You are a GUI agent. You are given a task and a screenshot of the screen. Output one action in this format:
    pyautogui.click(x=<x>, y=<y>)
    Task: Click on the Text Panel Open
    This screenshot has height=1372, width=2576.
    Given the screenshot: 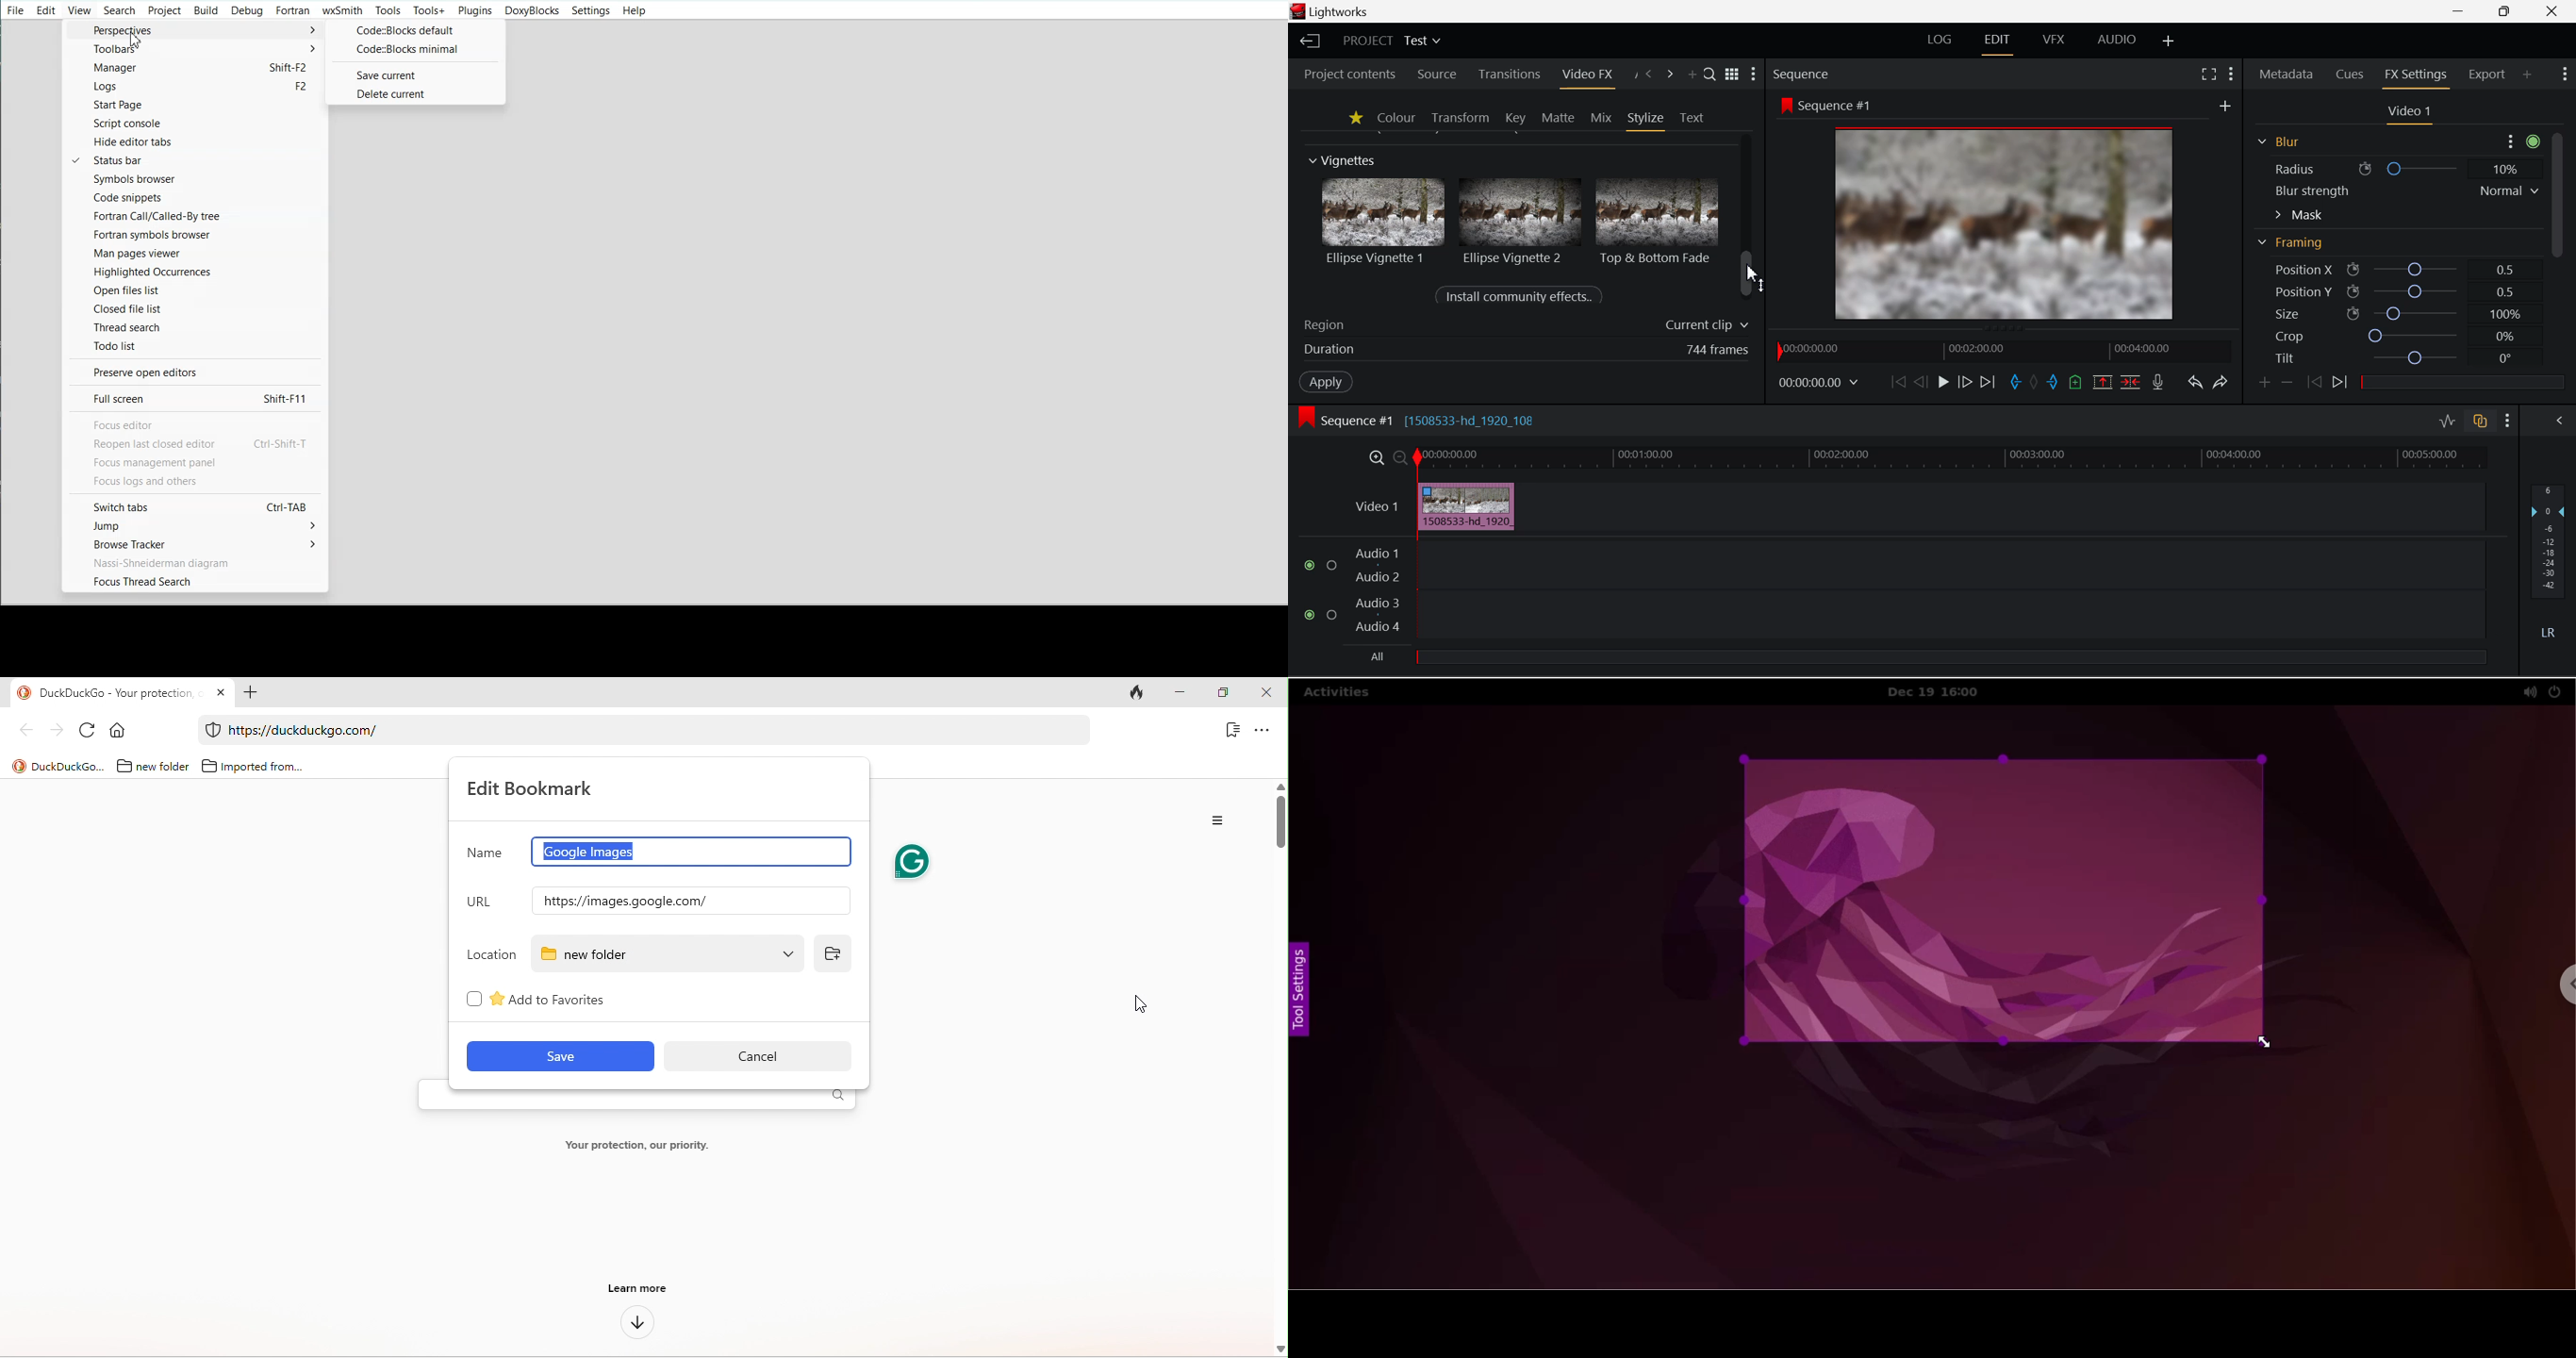 What is the action you would take?
    pyautogui.click(x=1693, y=117)
    